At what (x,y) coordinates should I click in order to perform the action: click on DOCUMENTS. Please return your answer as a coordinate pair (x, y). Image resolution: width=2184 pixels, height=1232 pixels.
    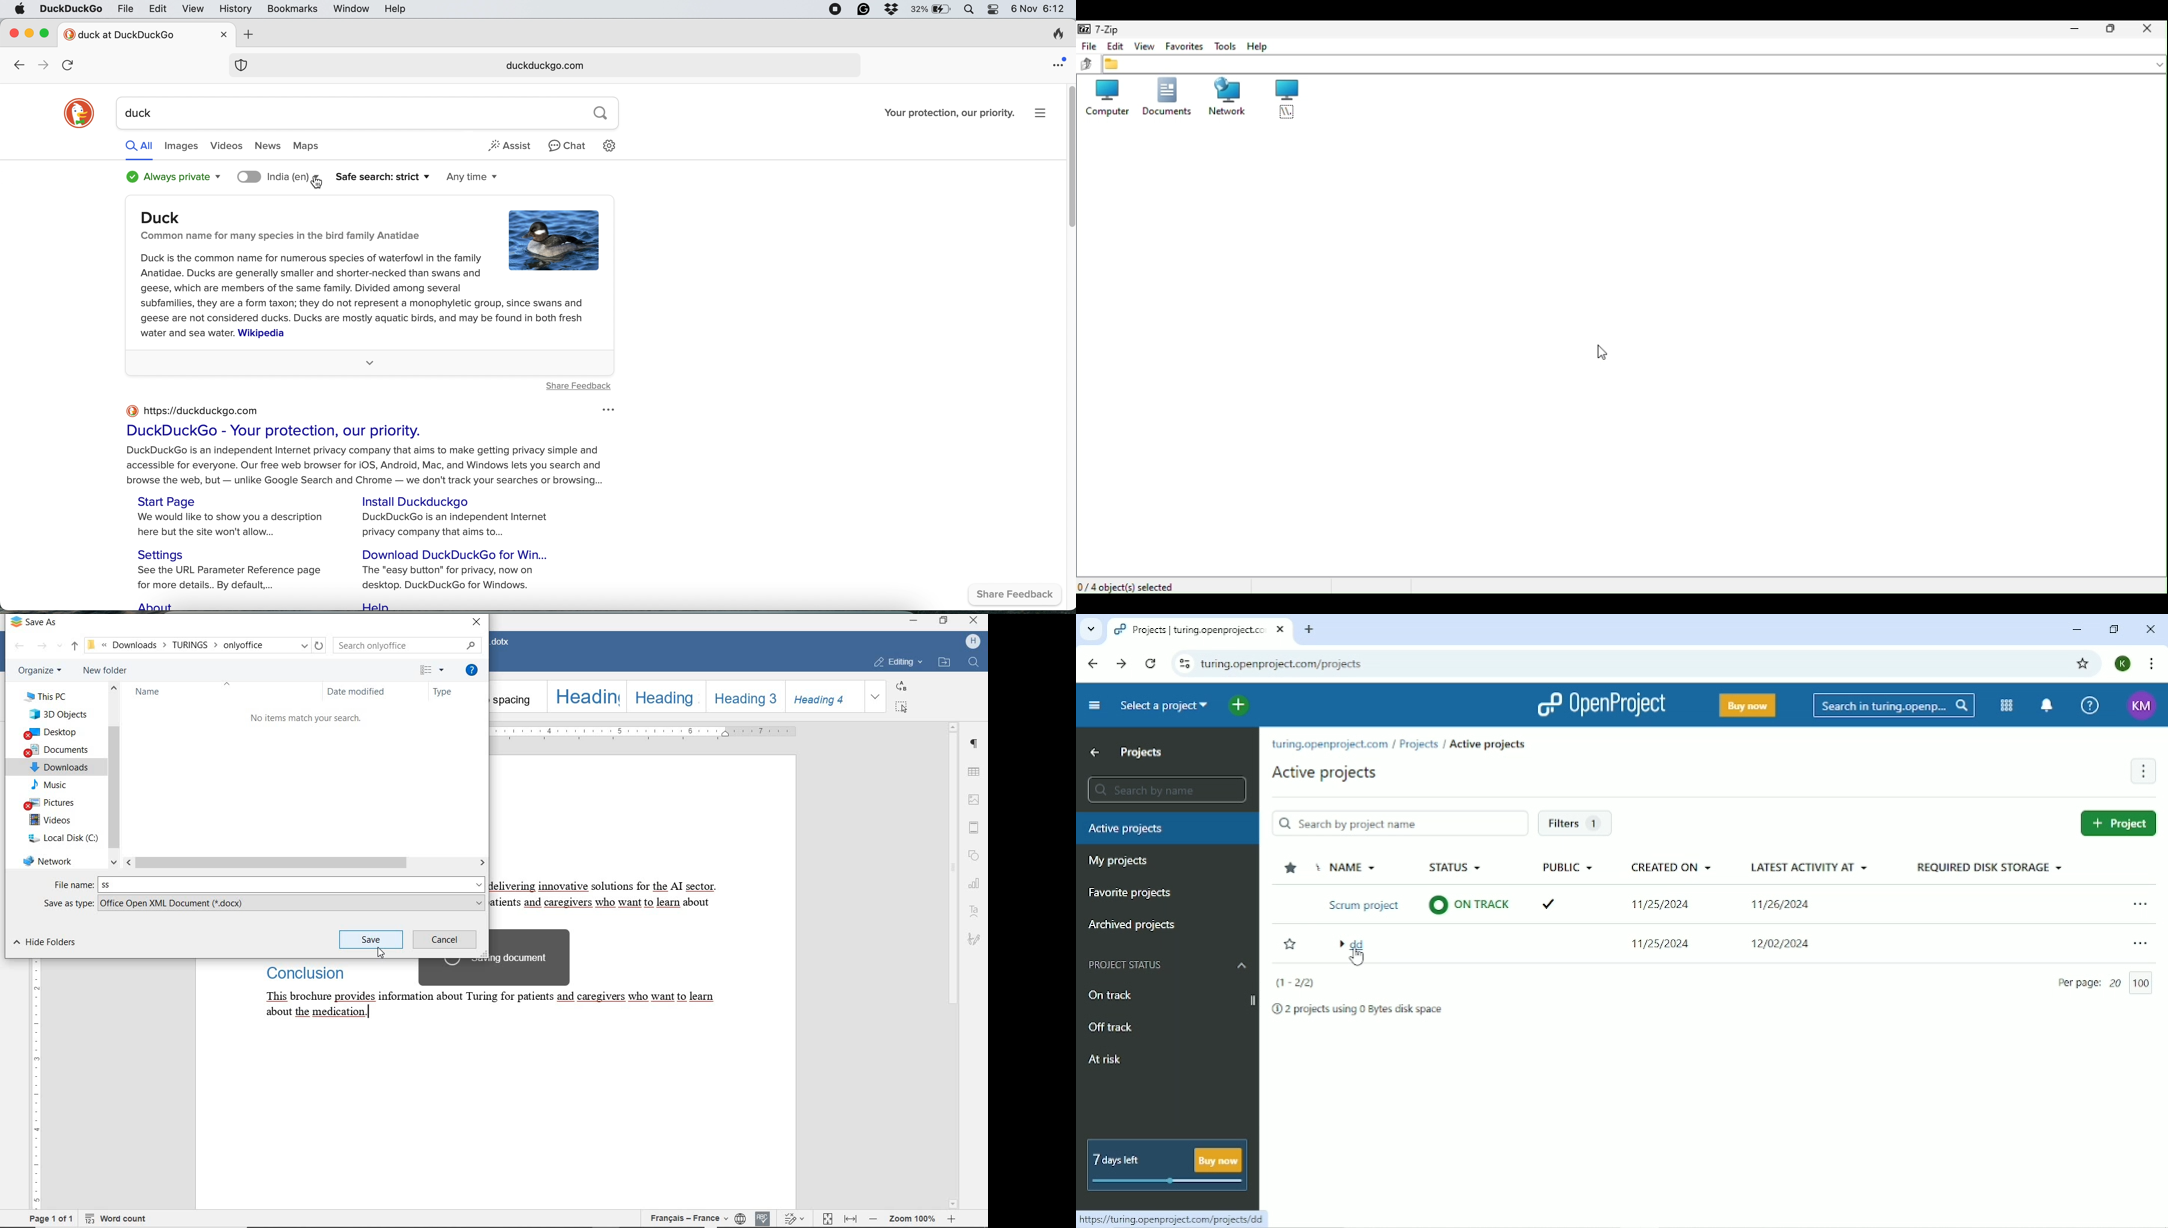
    Looking at the image, I should click on (57, 750).